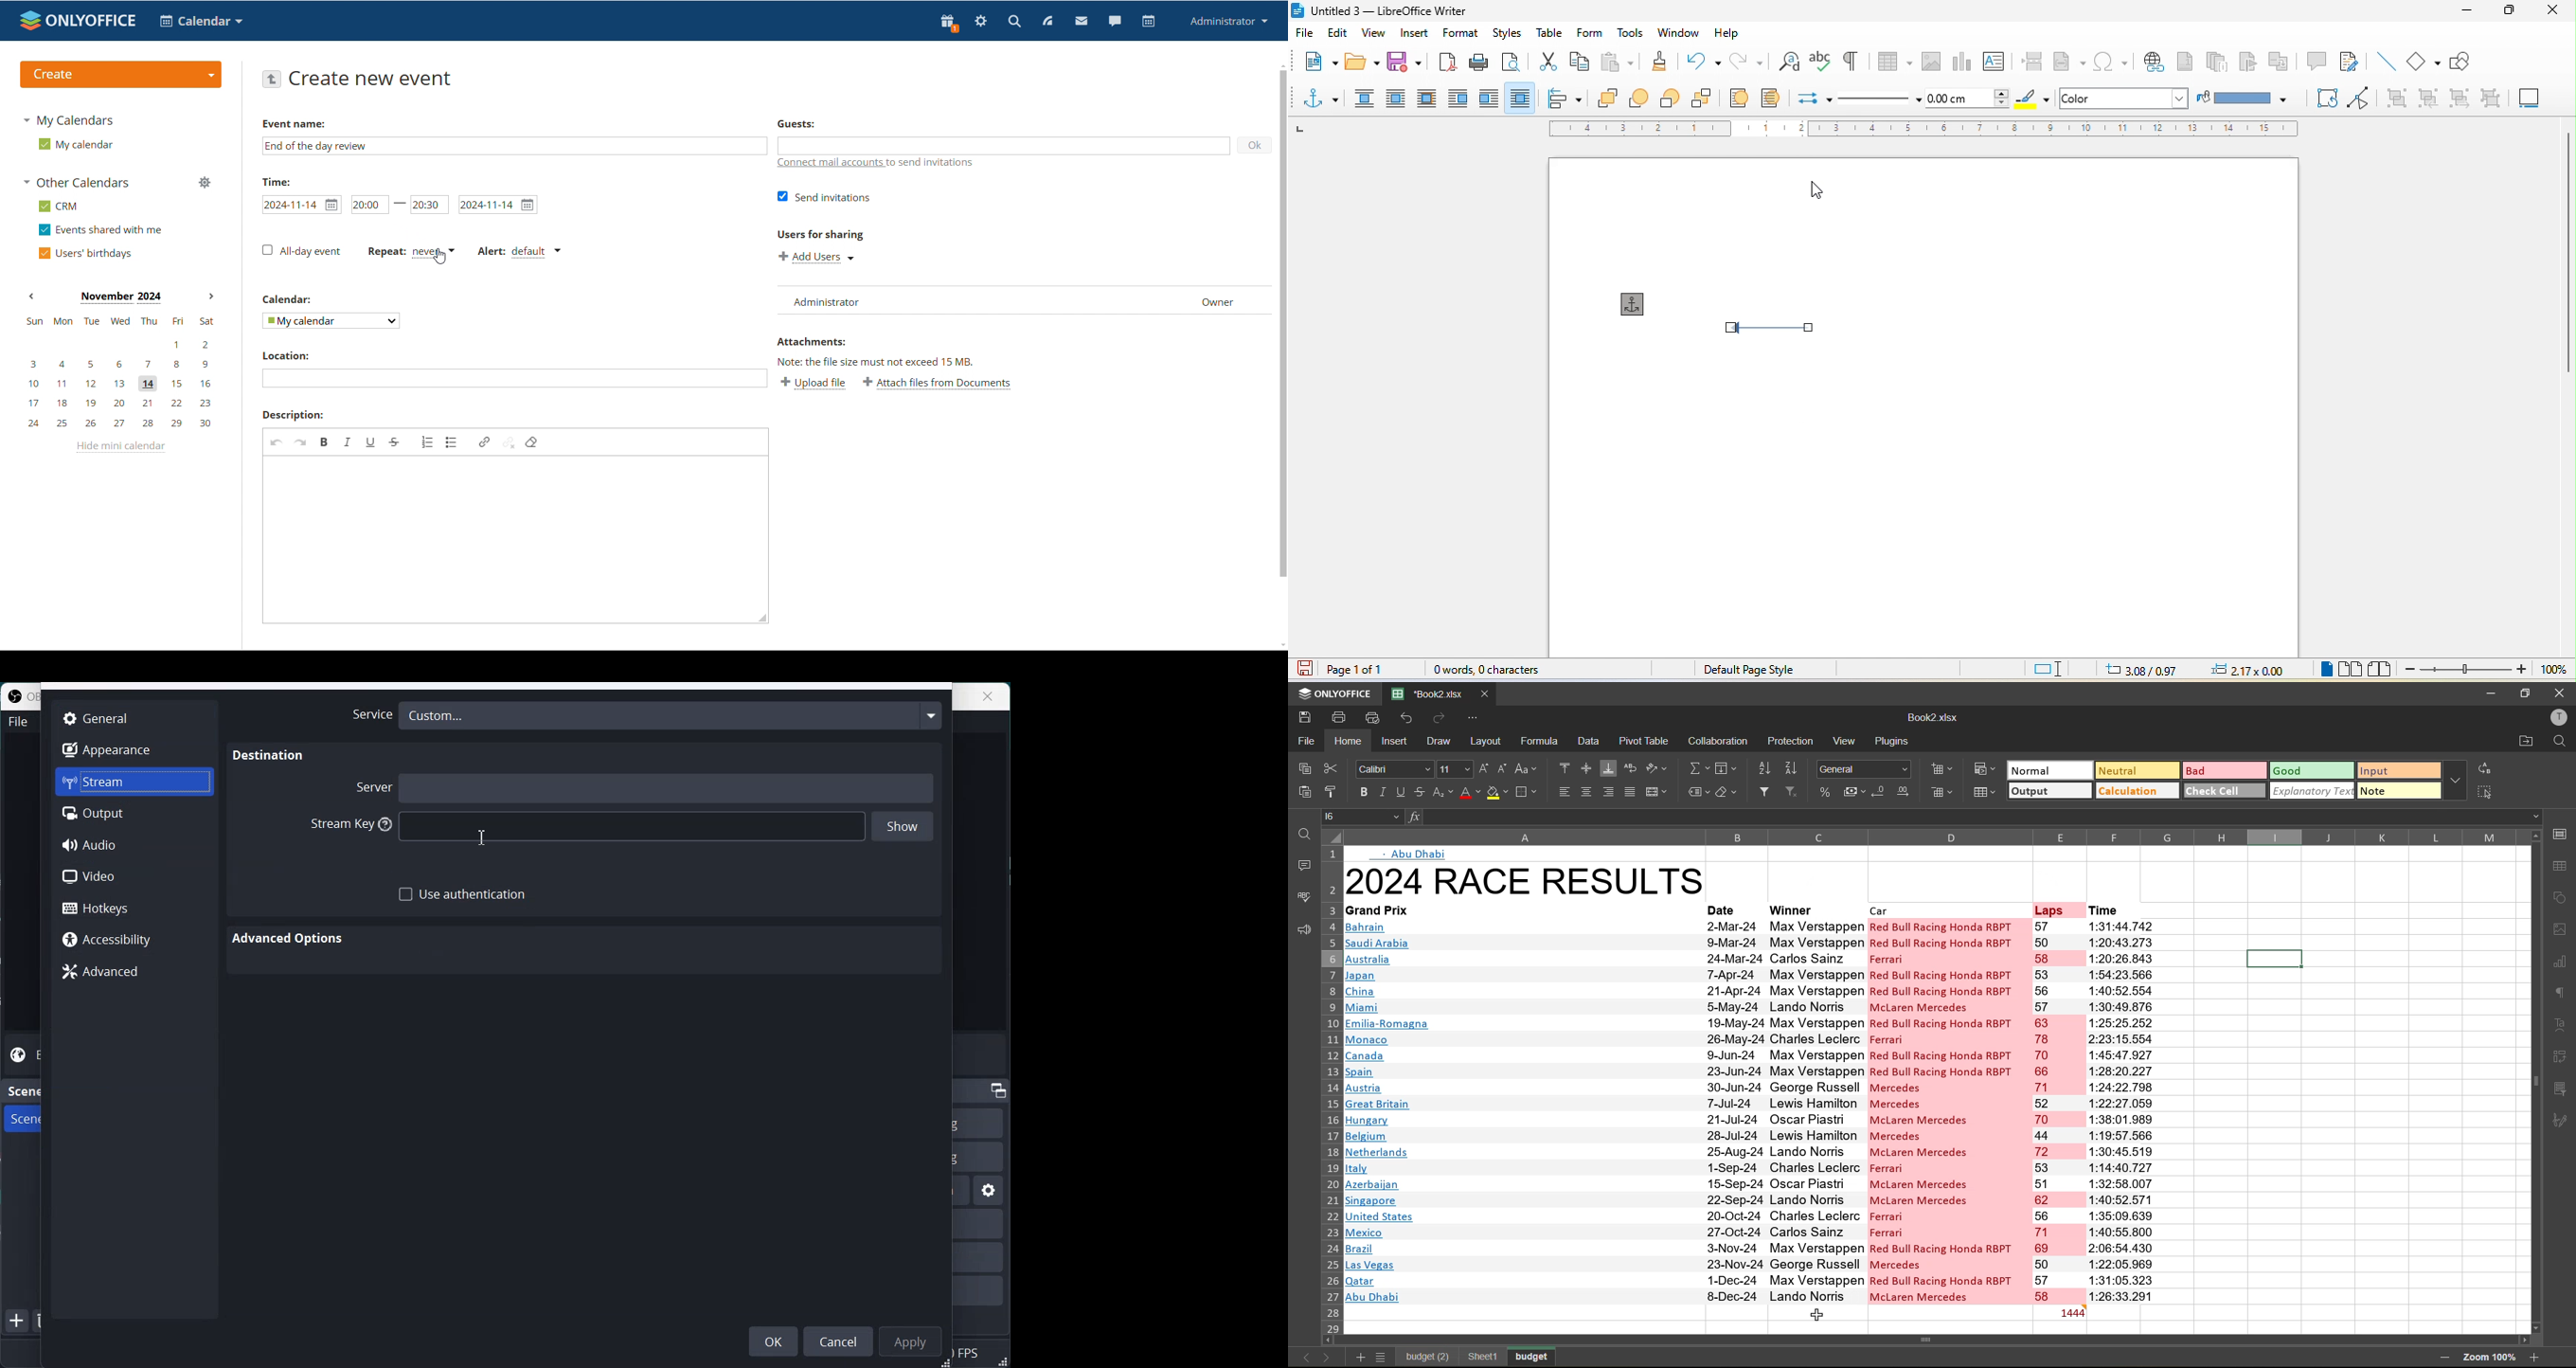  Describe the element at coordinates (938, 383) in the screenshot. I see `attach files from documents` at that location.